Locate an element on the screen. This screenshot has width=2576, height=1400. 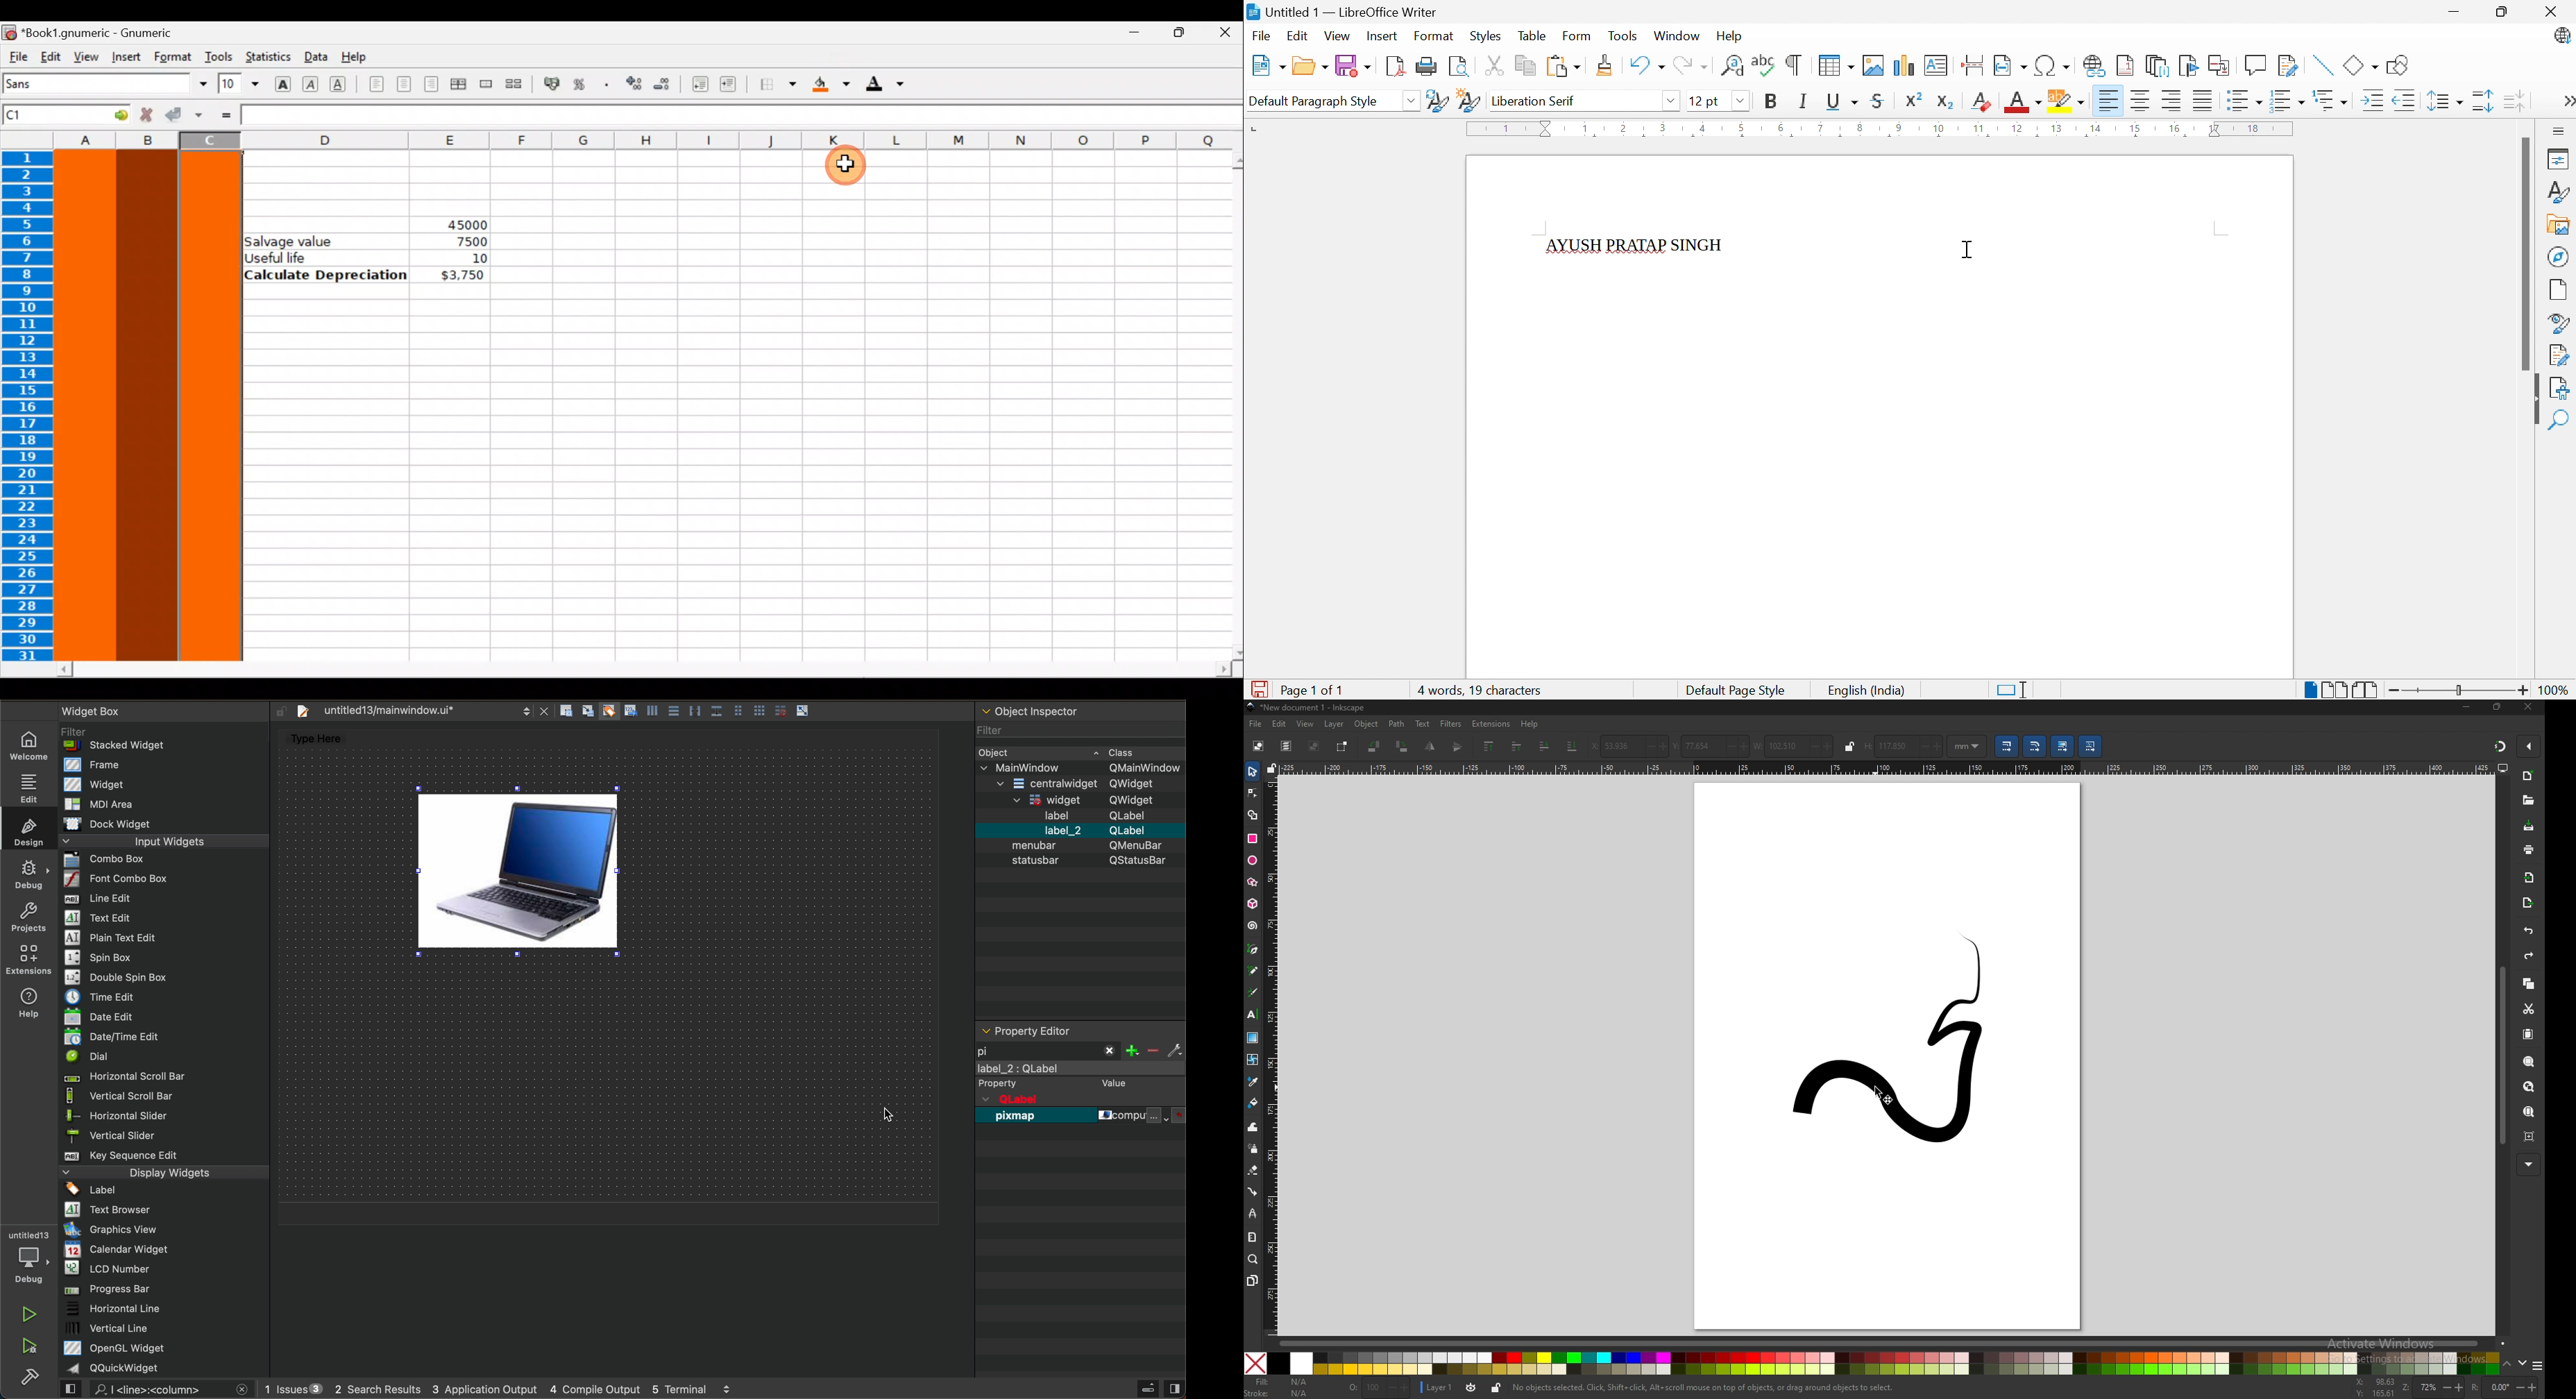
Print is located at coordinates (1425, 67).